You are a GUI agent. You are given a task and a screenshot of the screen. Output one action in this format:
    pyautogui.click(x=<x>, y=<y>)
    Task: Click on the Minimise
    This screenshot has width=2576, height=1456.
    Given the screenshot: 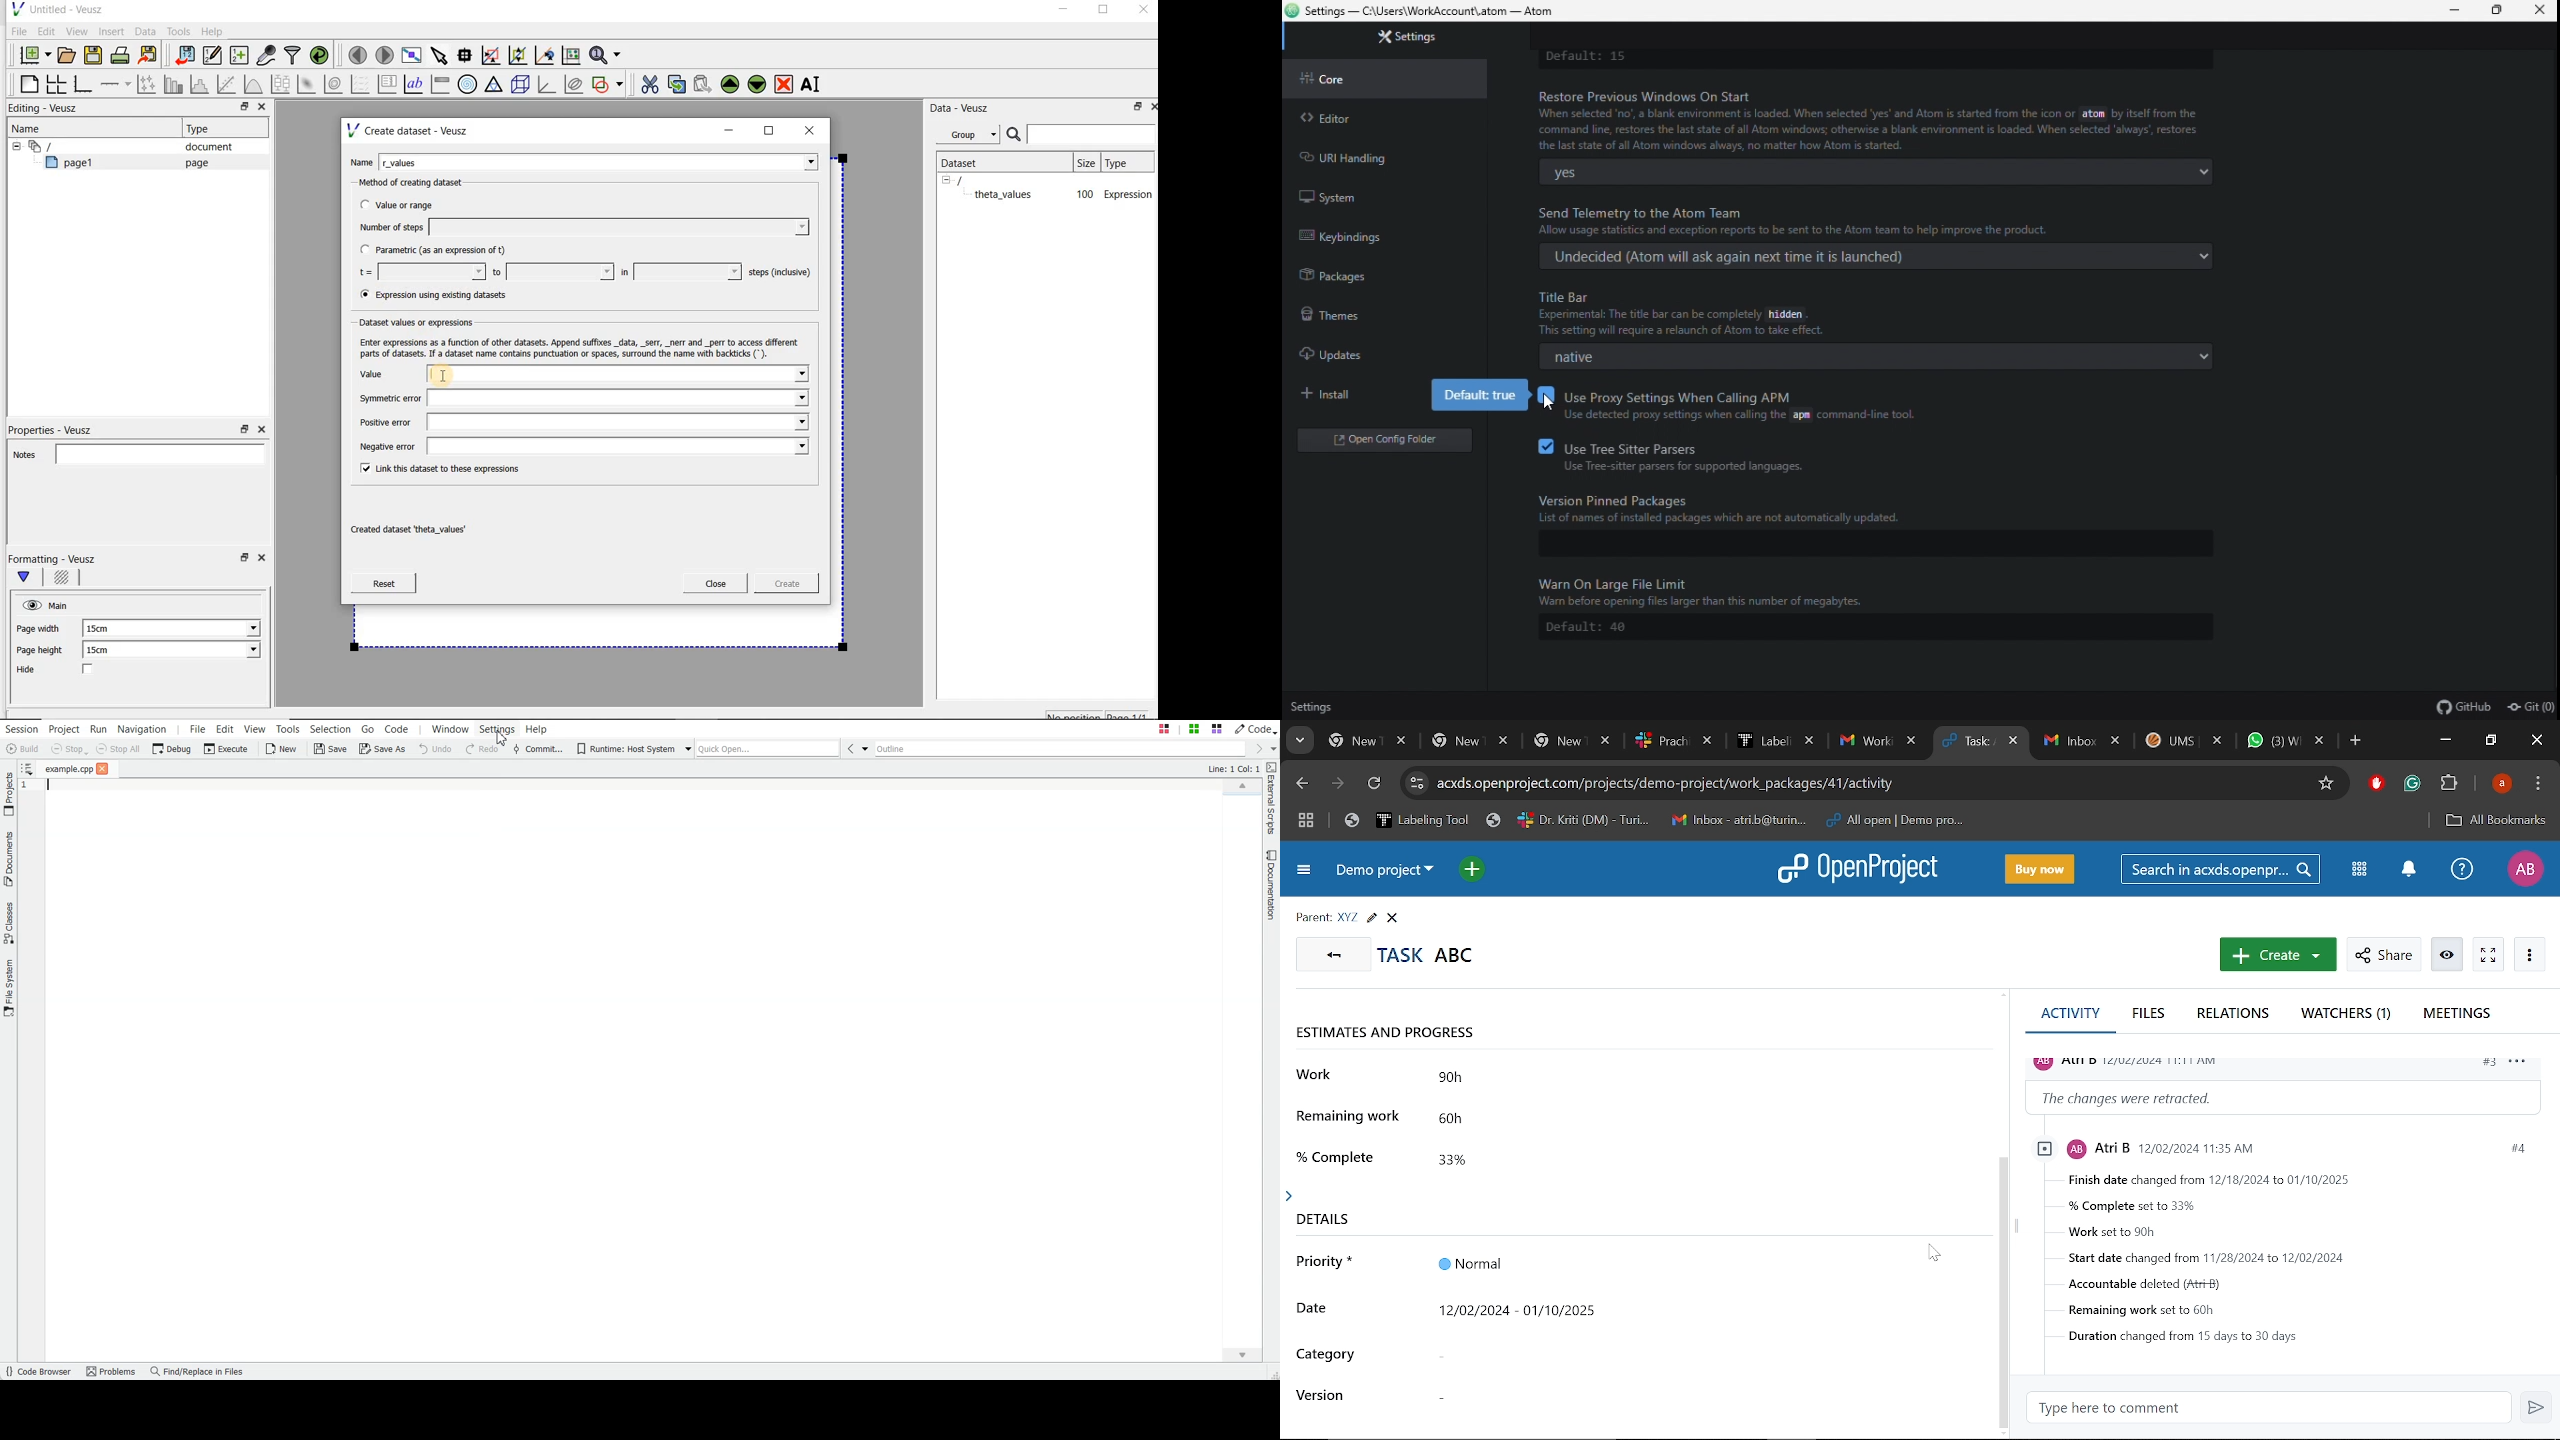 What is the action you would take?
    pyautogui.click(x=2450, y=11)
    